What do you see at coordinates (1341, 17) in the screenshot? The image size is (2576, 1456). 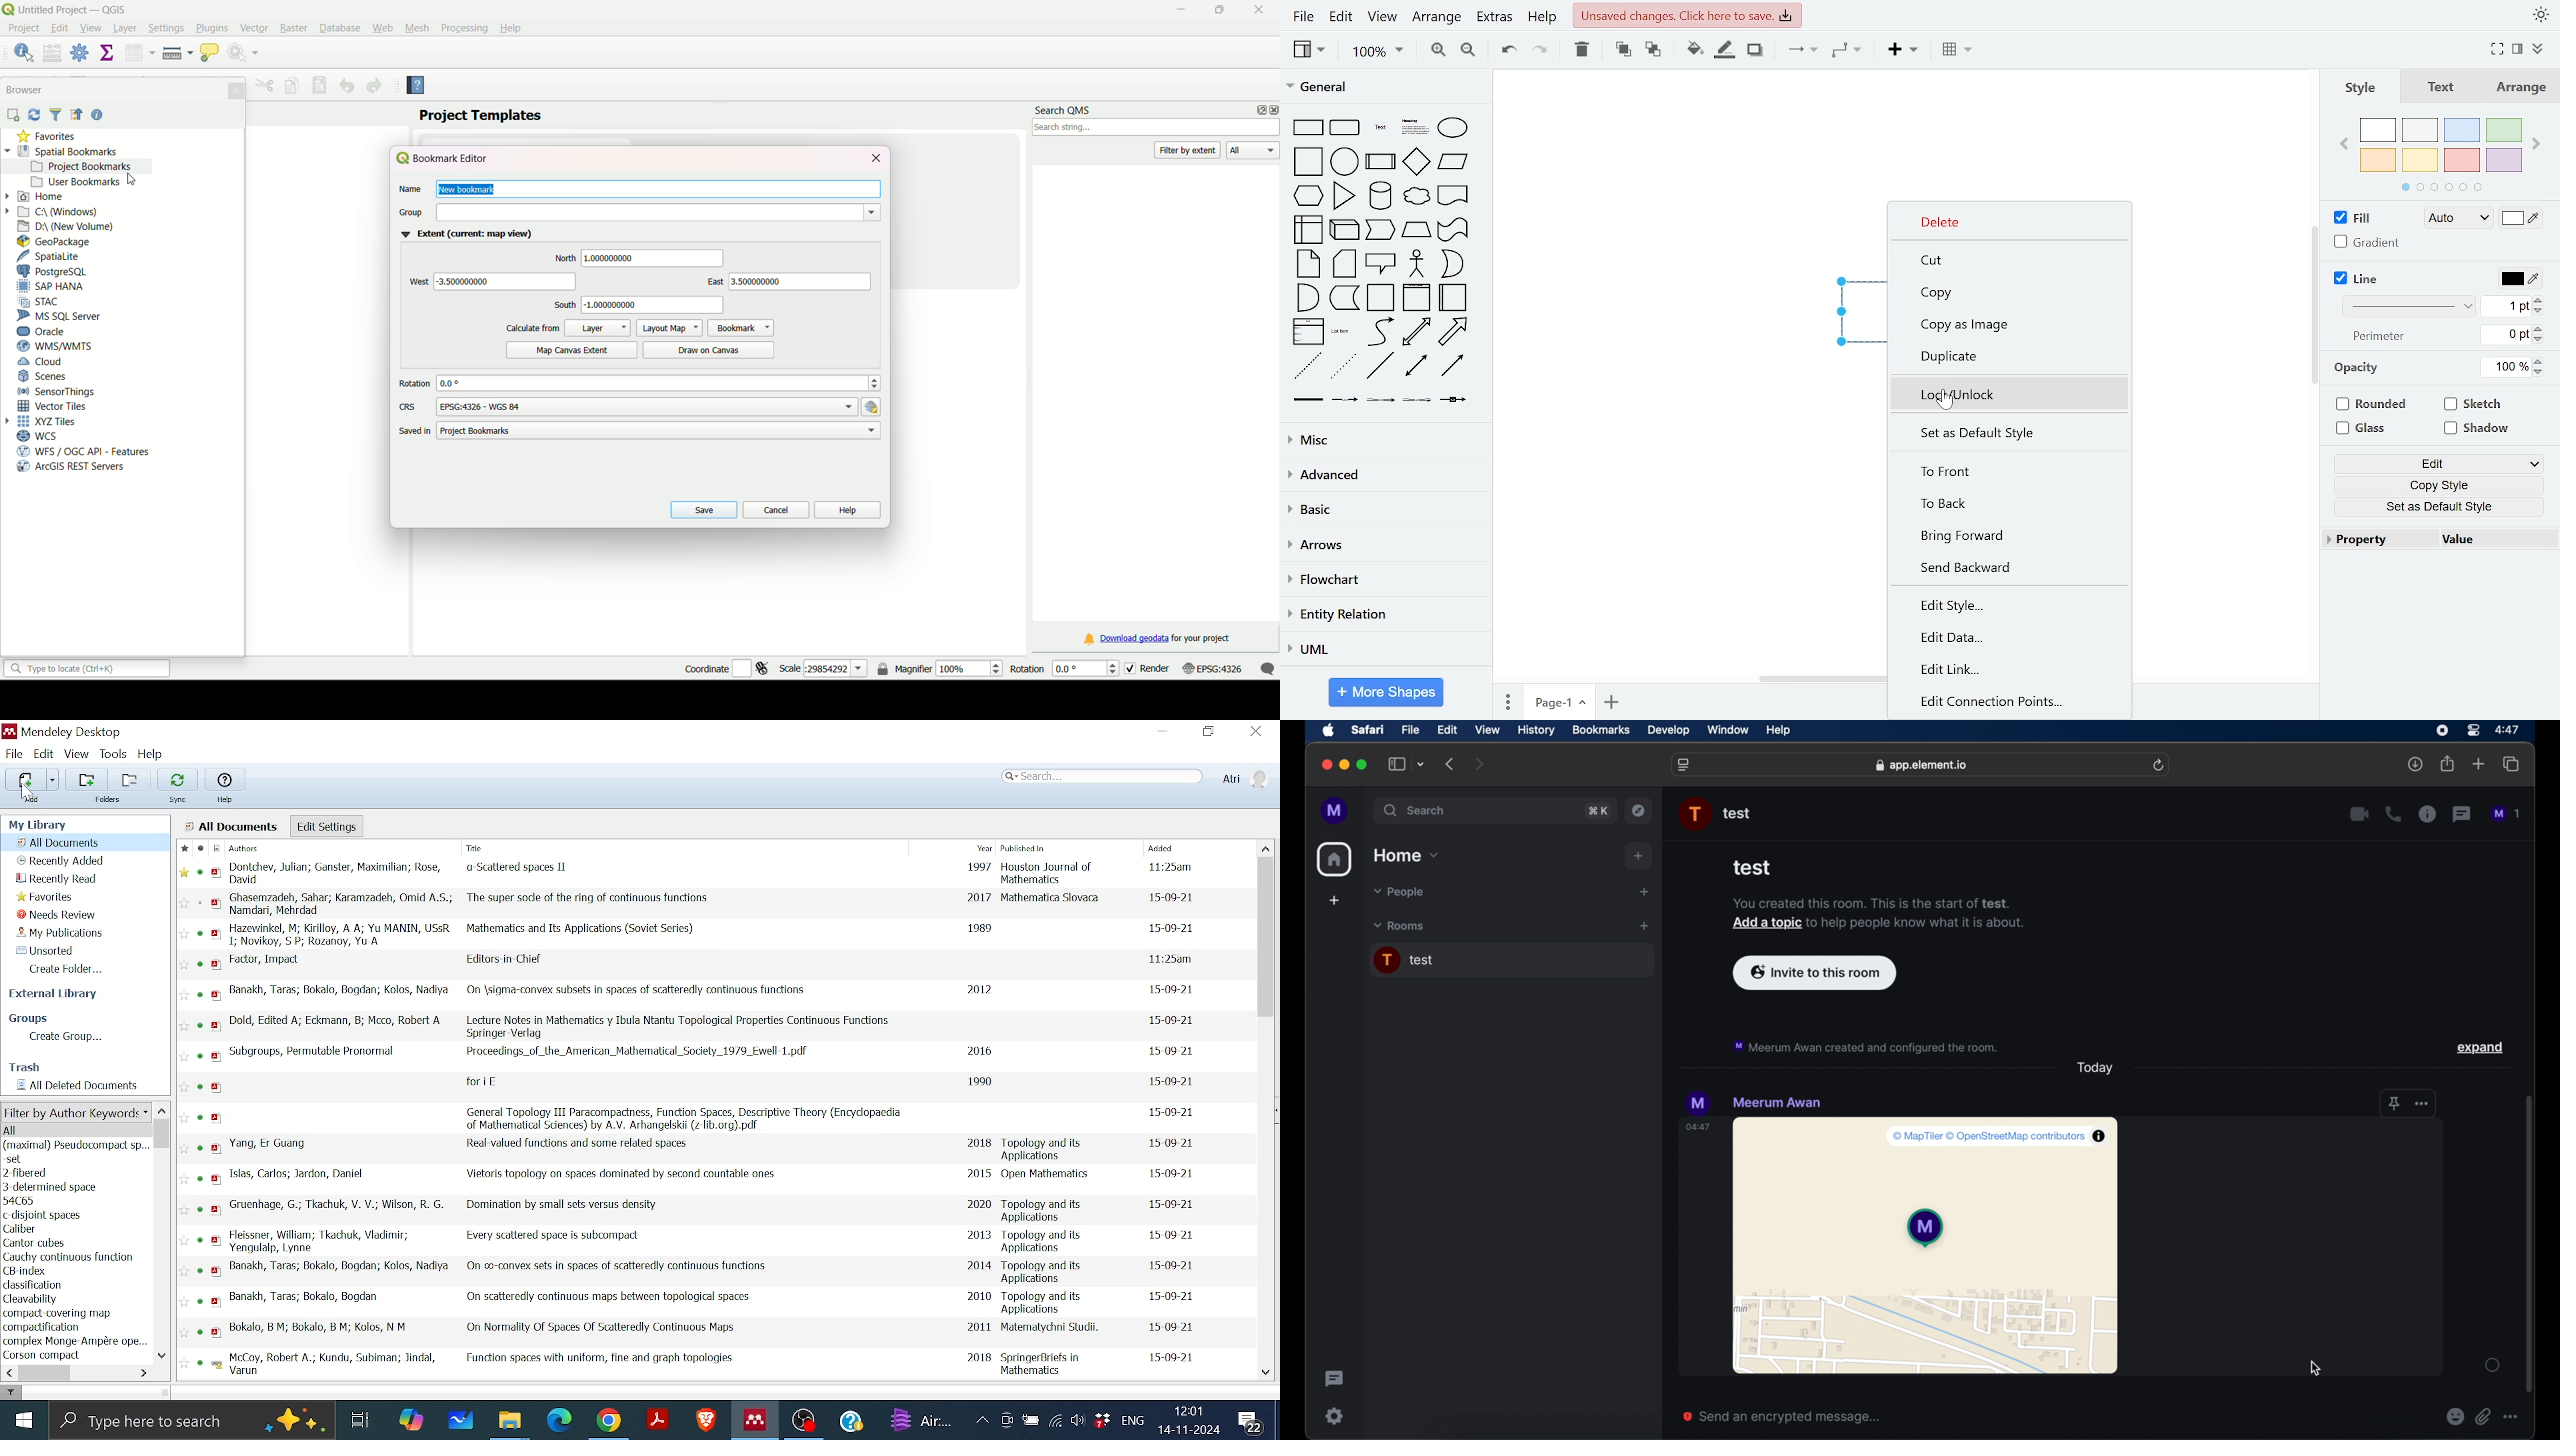 I see `edit` at bounding box center [1341, 17].